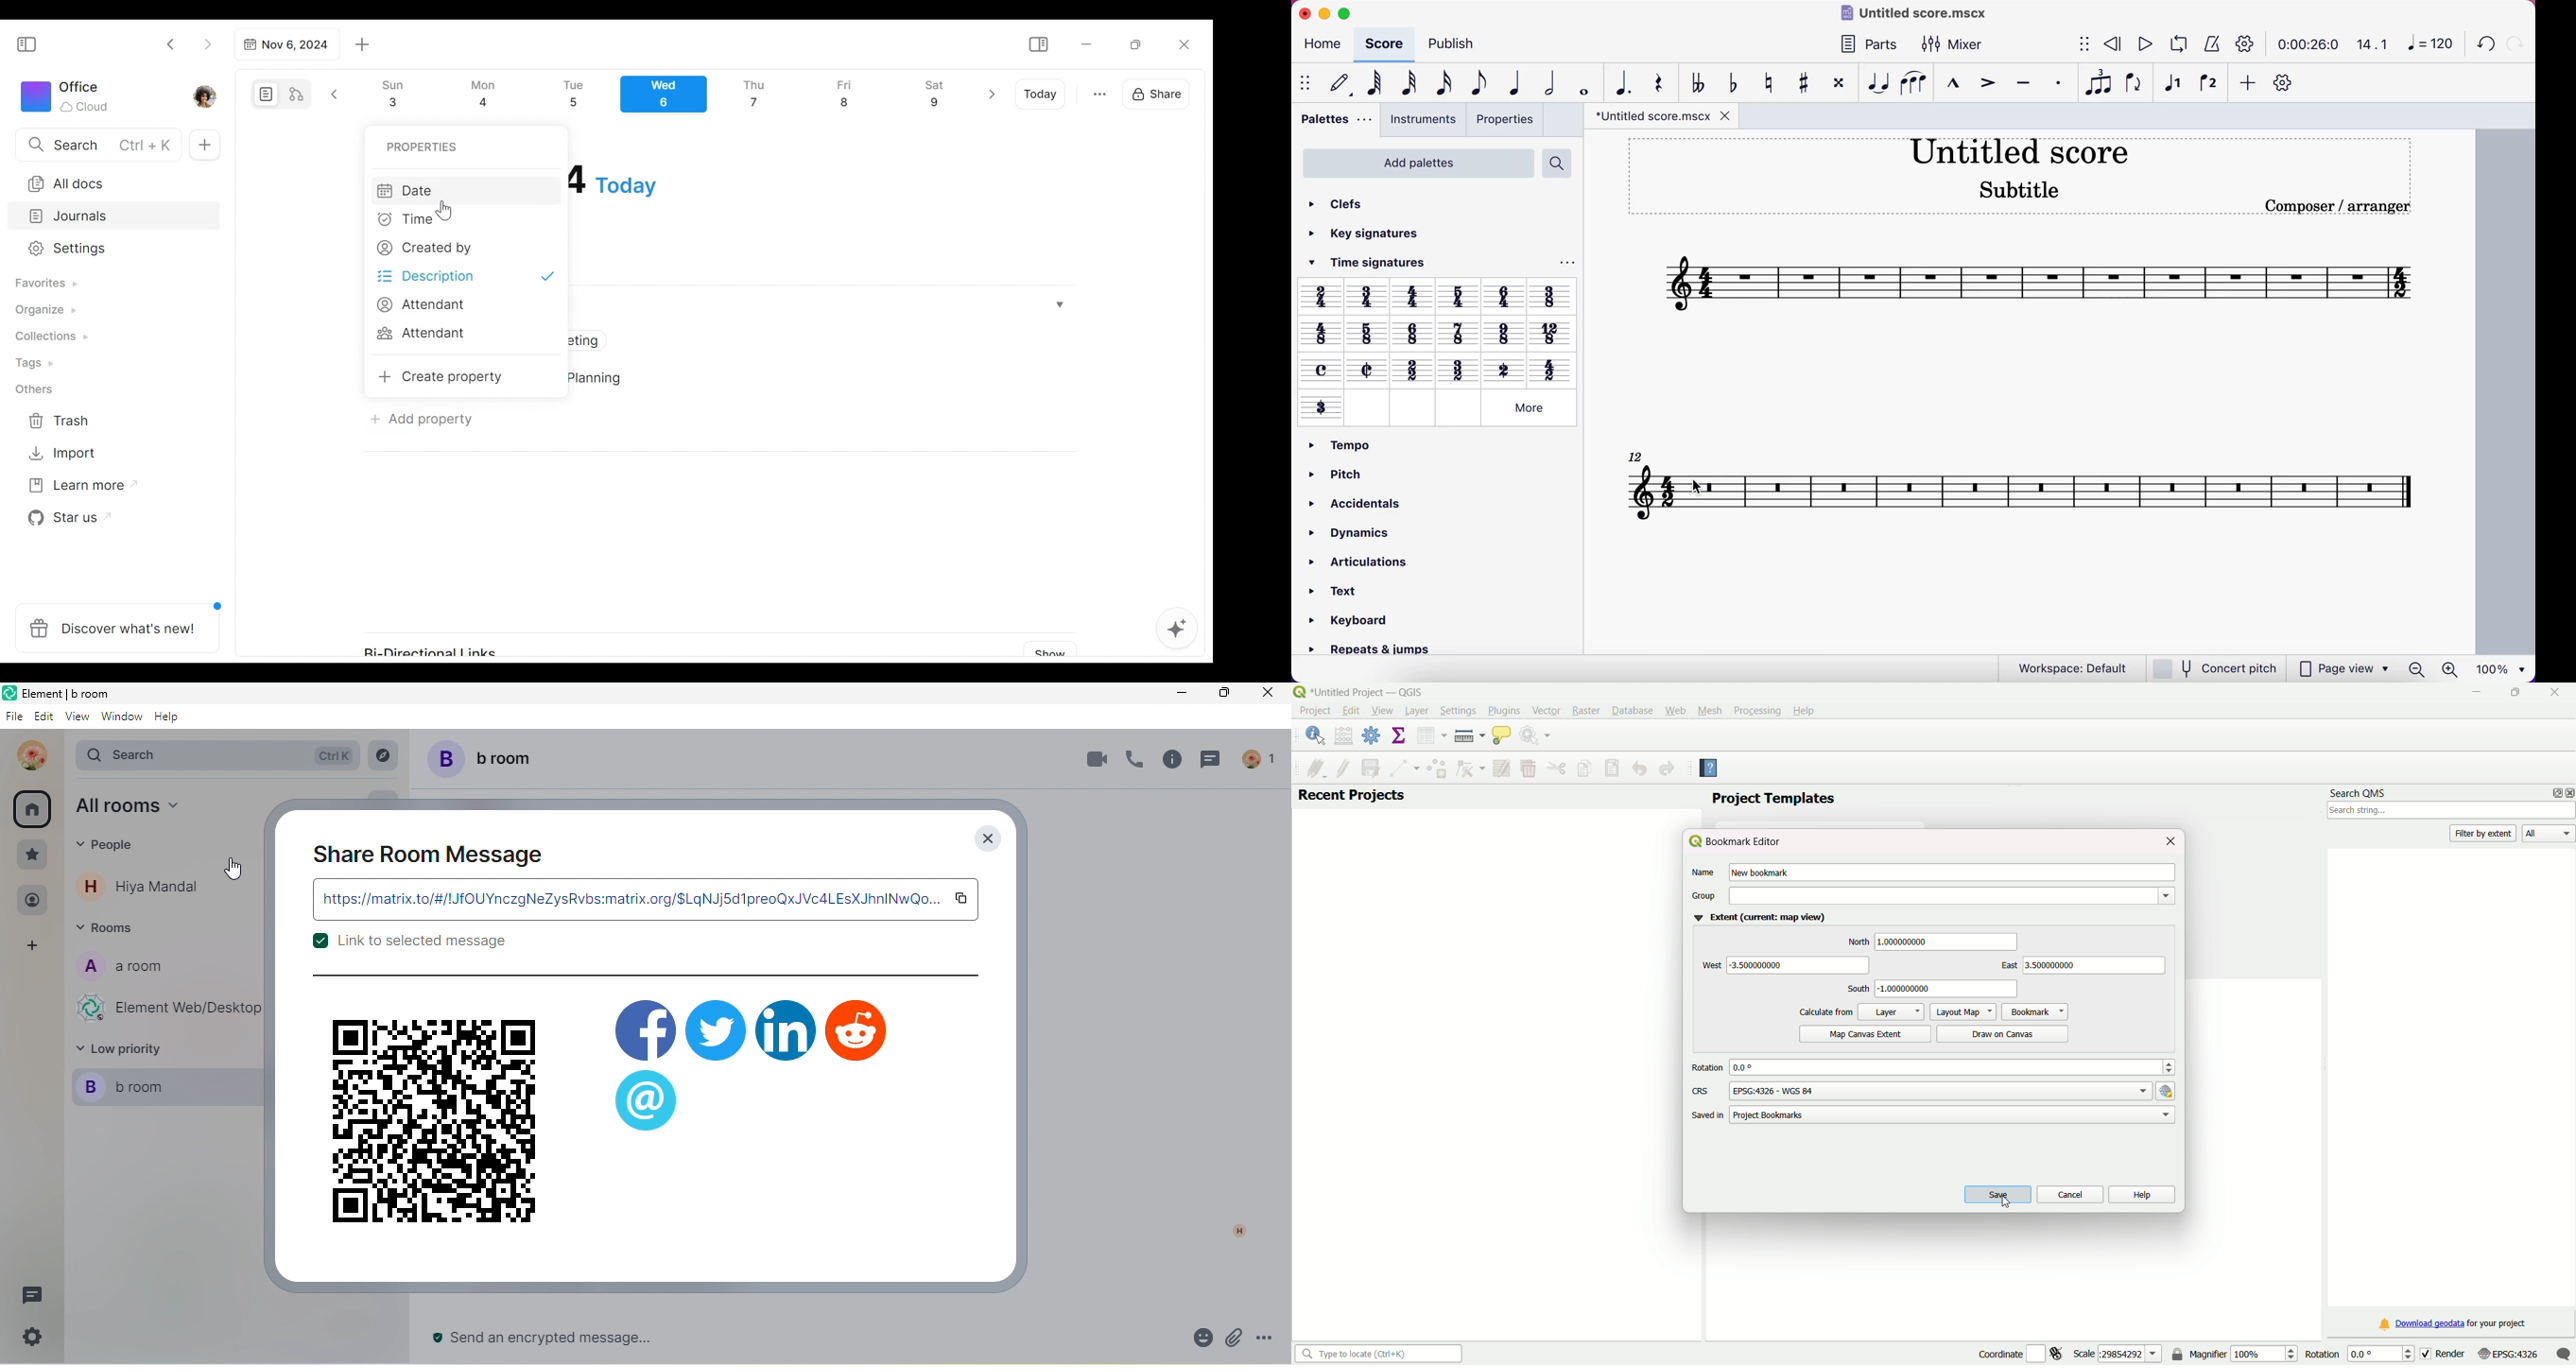 Image resolution: width=2576 pixels, height=1372 pixels. I want to click on info, so click(1170, 763).